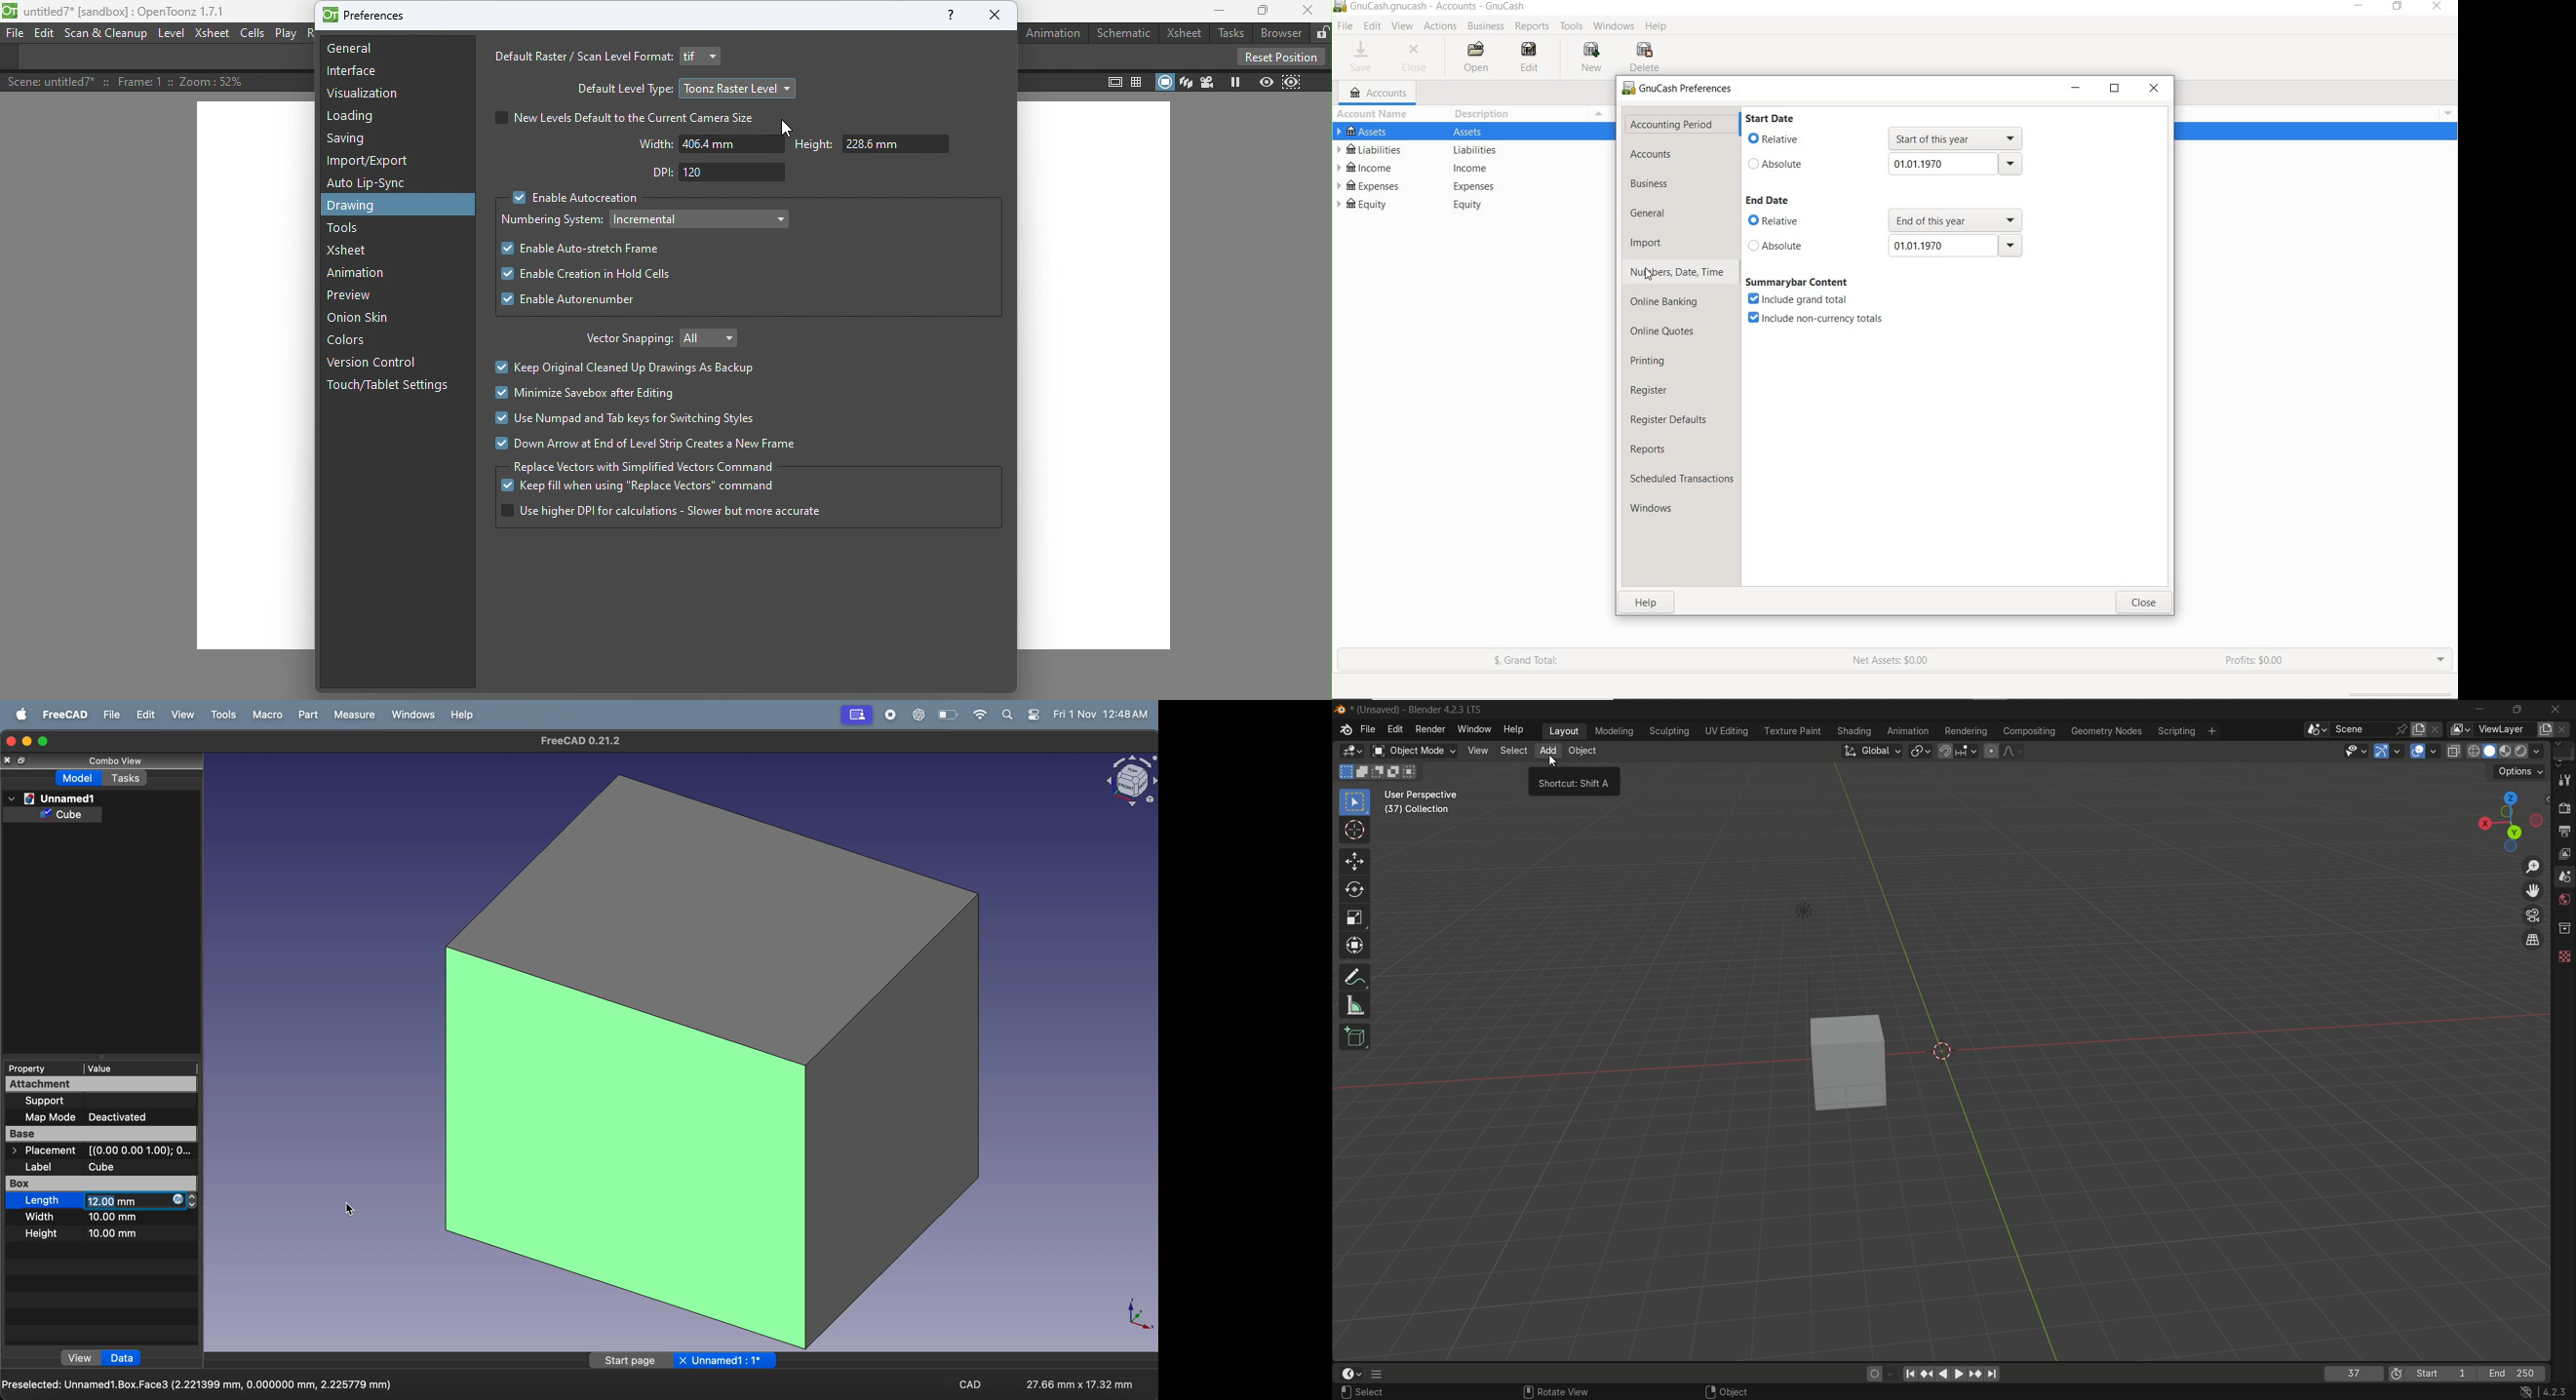 This screenshot has width=2576, height=1400. Describe the element at coordinates (981, 715) in the screenshot. I see `wifi` at that location.